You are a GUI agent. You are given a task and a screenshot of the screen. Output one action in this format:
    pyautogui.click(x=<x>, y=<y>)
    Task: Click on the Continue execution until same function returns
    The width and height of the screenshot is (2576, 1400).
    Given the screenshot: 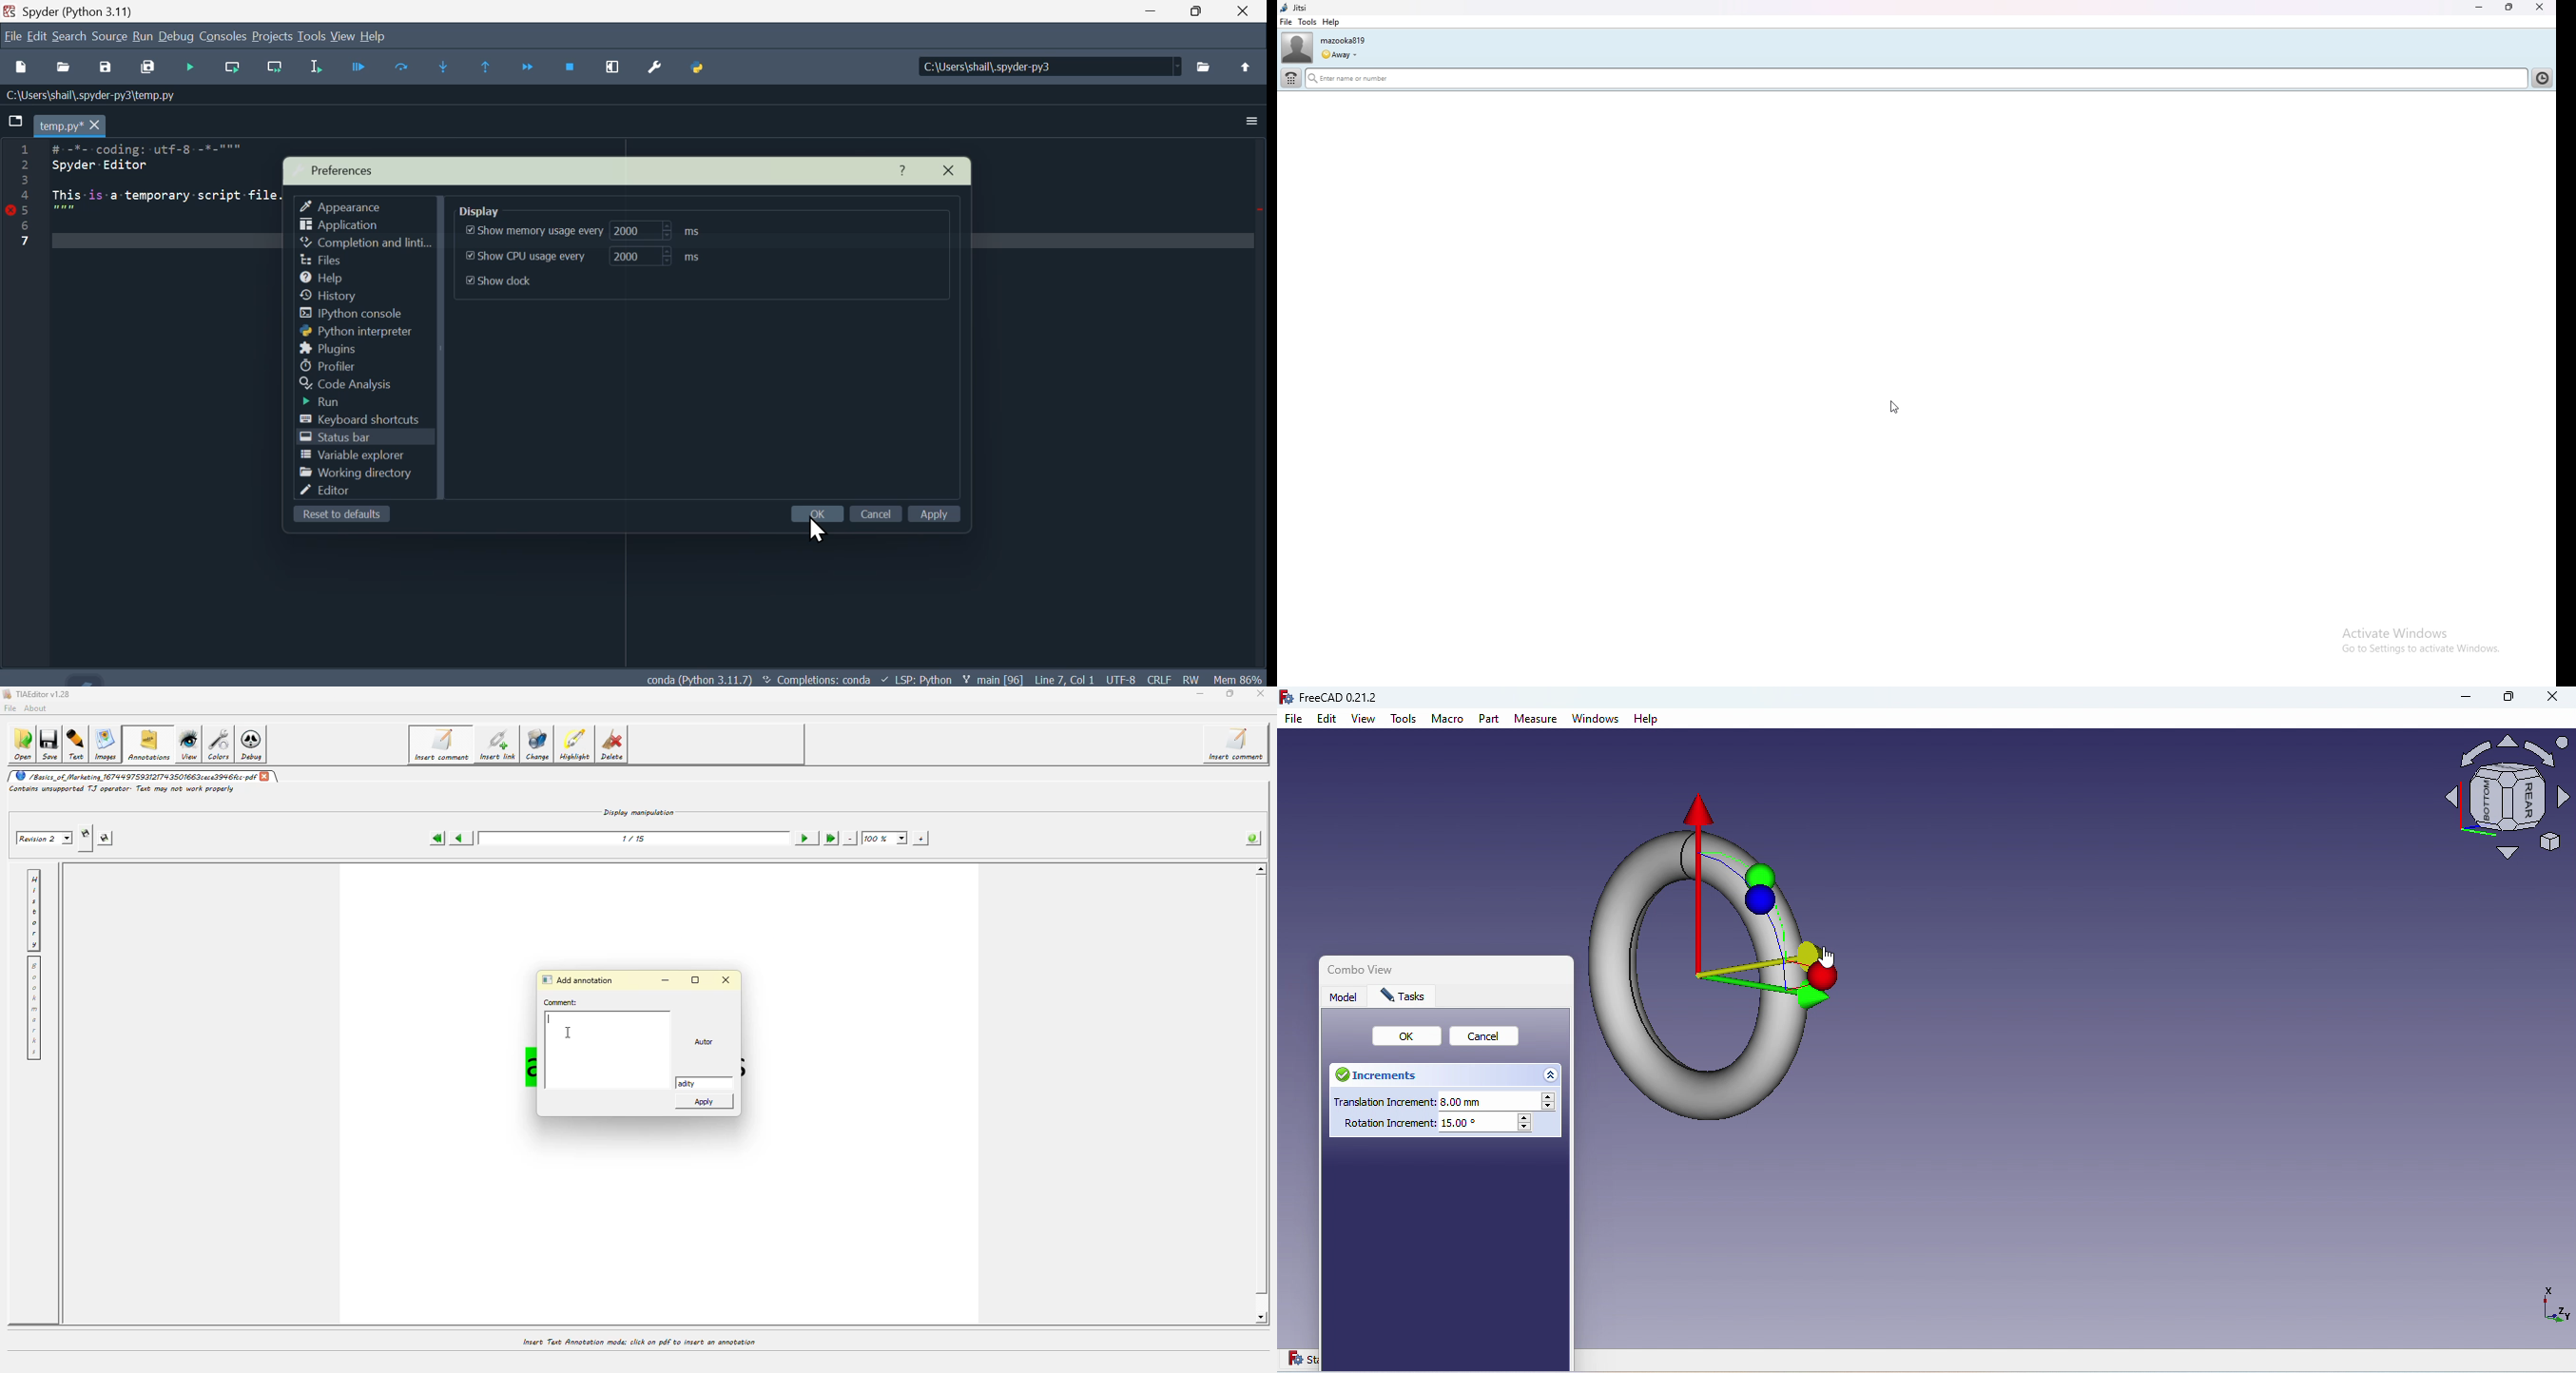 What is the action you would take?
    pyautogui.click(x=488, y=69)
    